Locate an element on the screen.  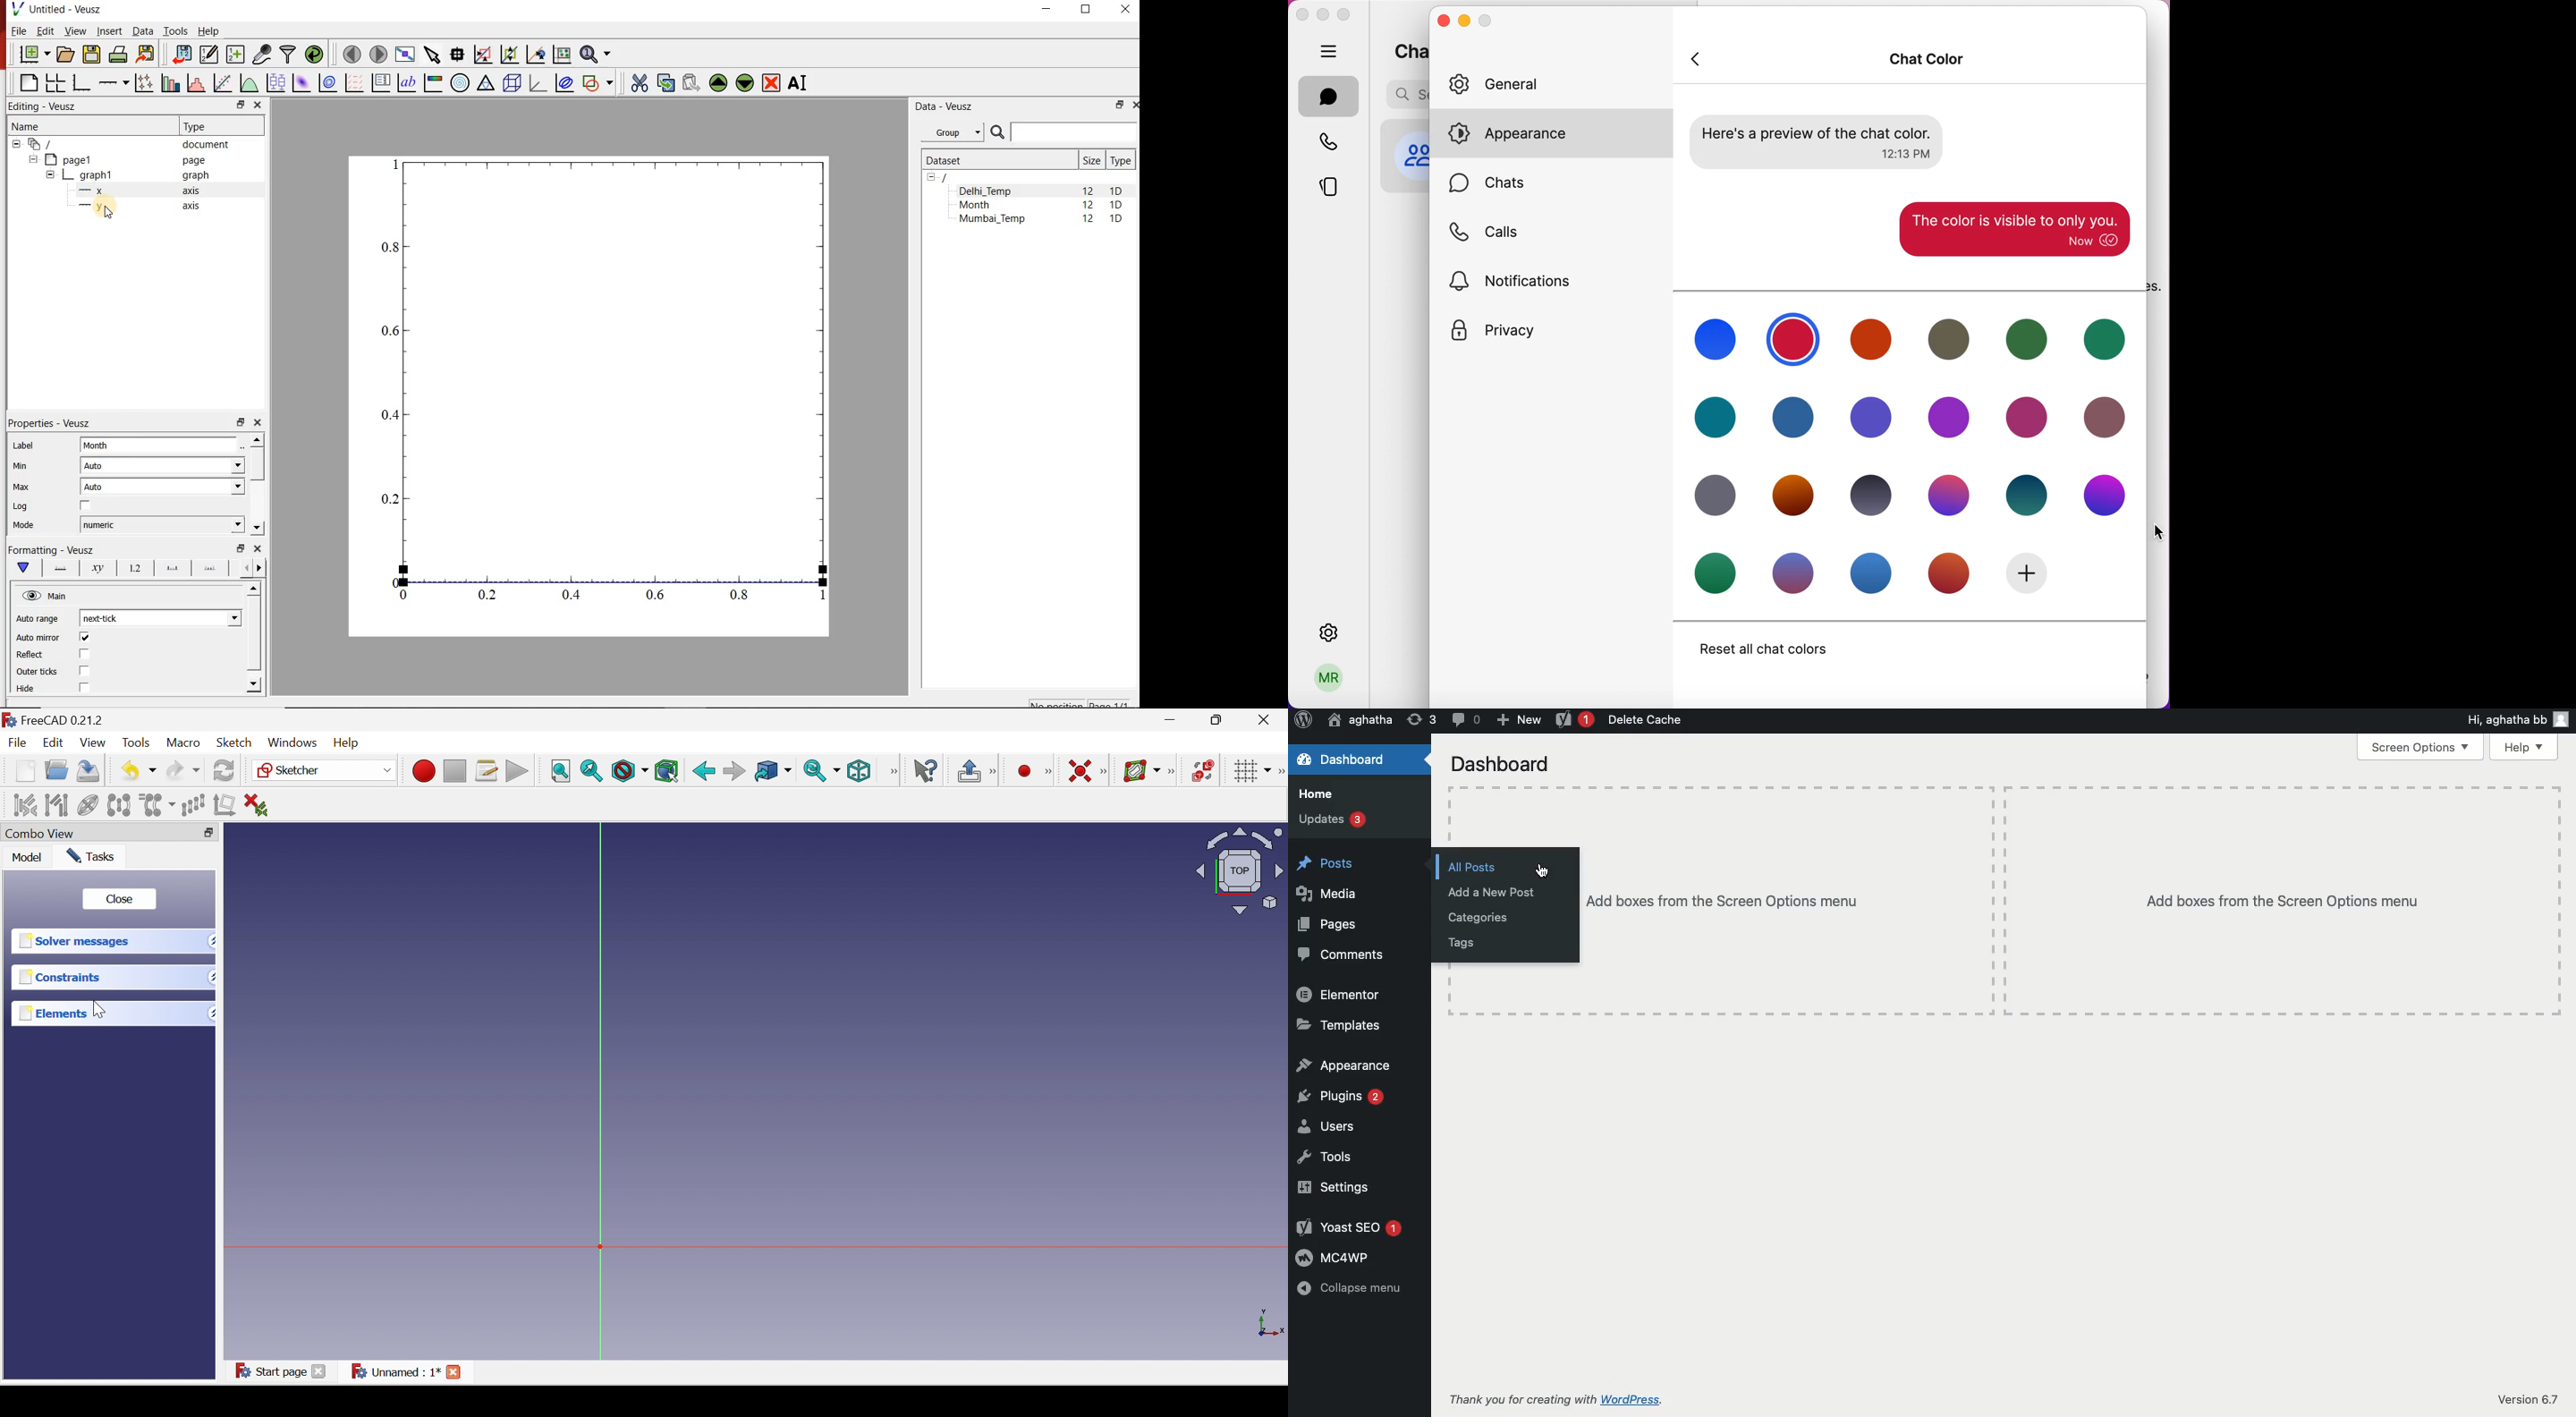
Remove axes alignment is located at coordinates (225, 804).